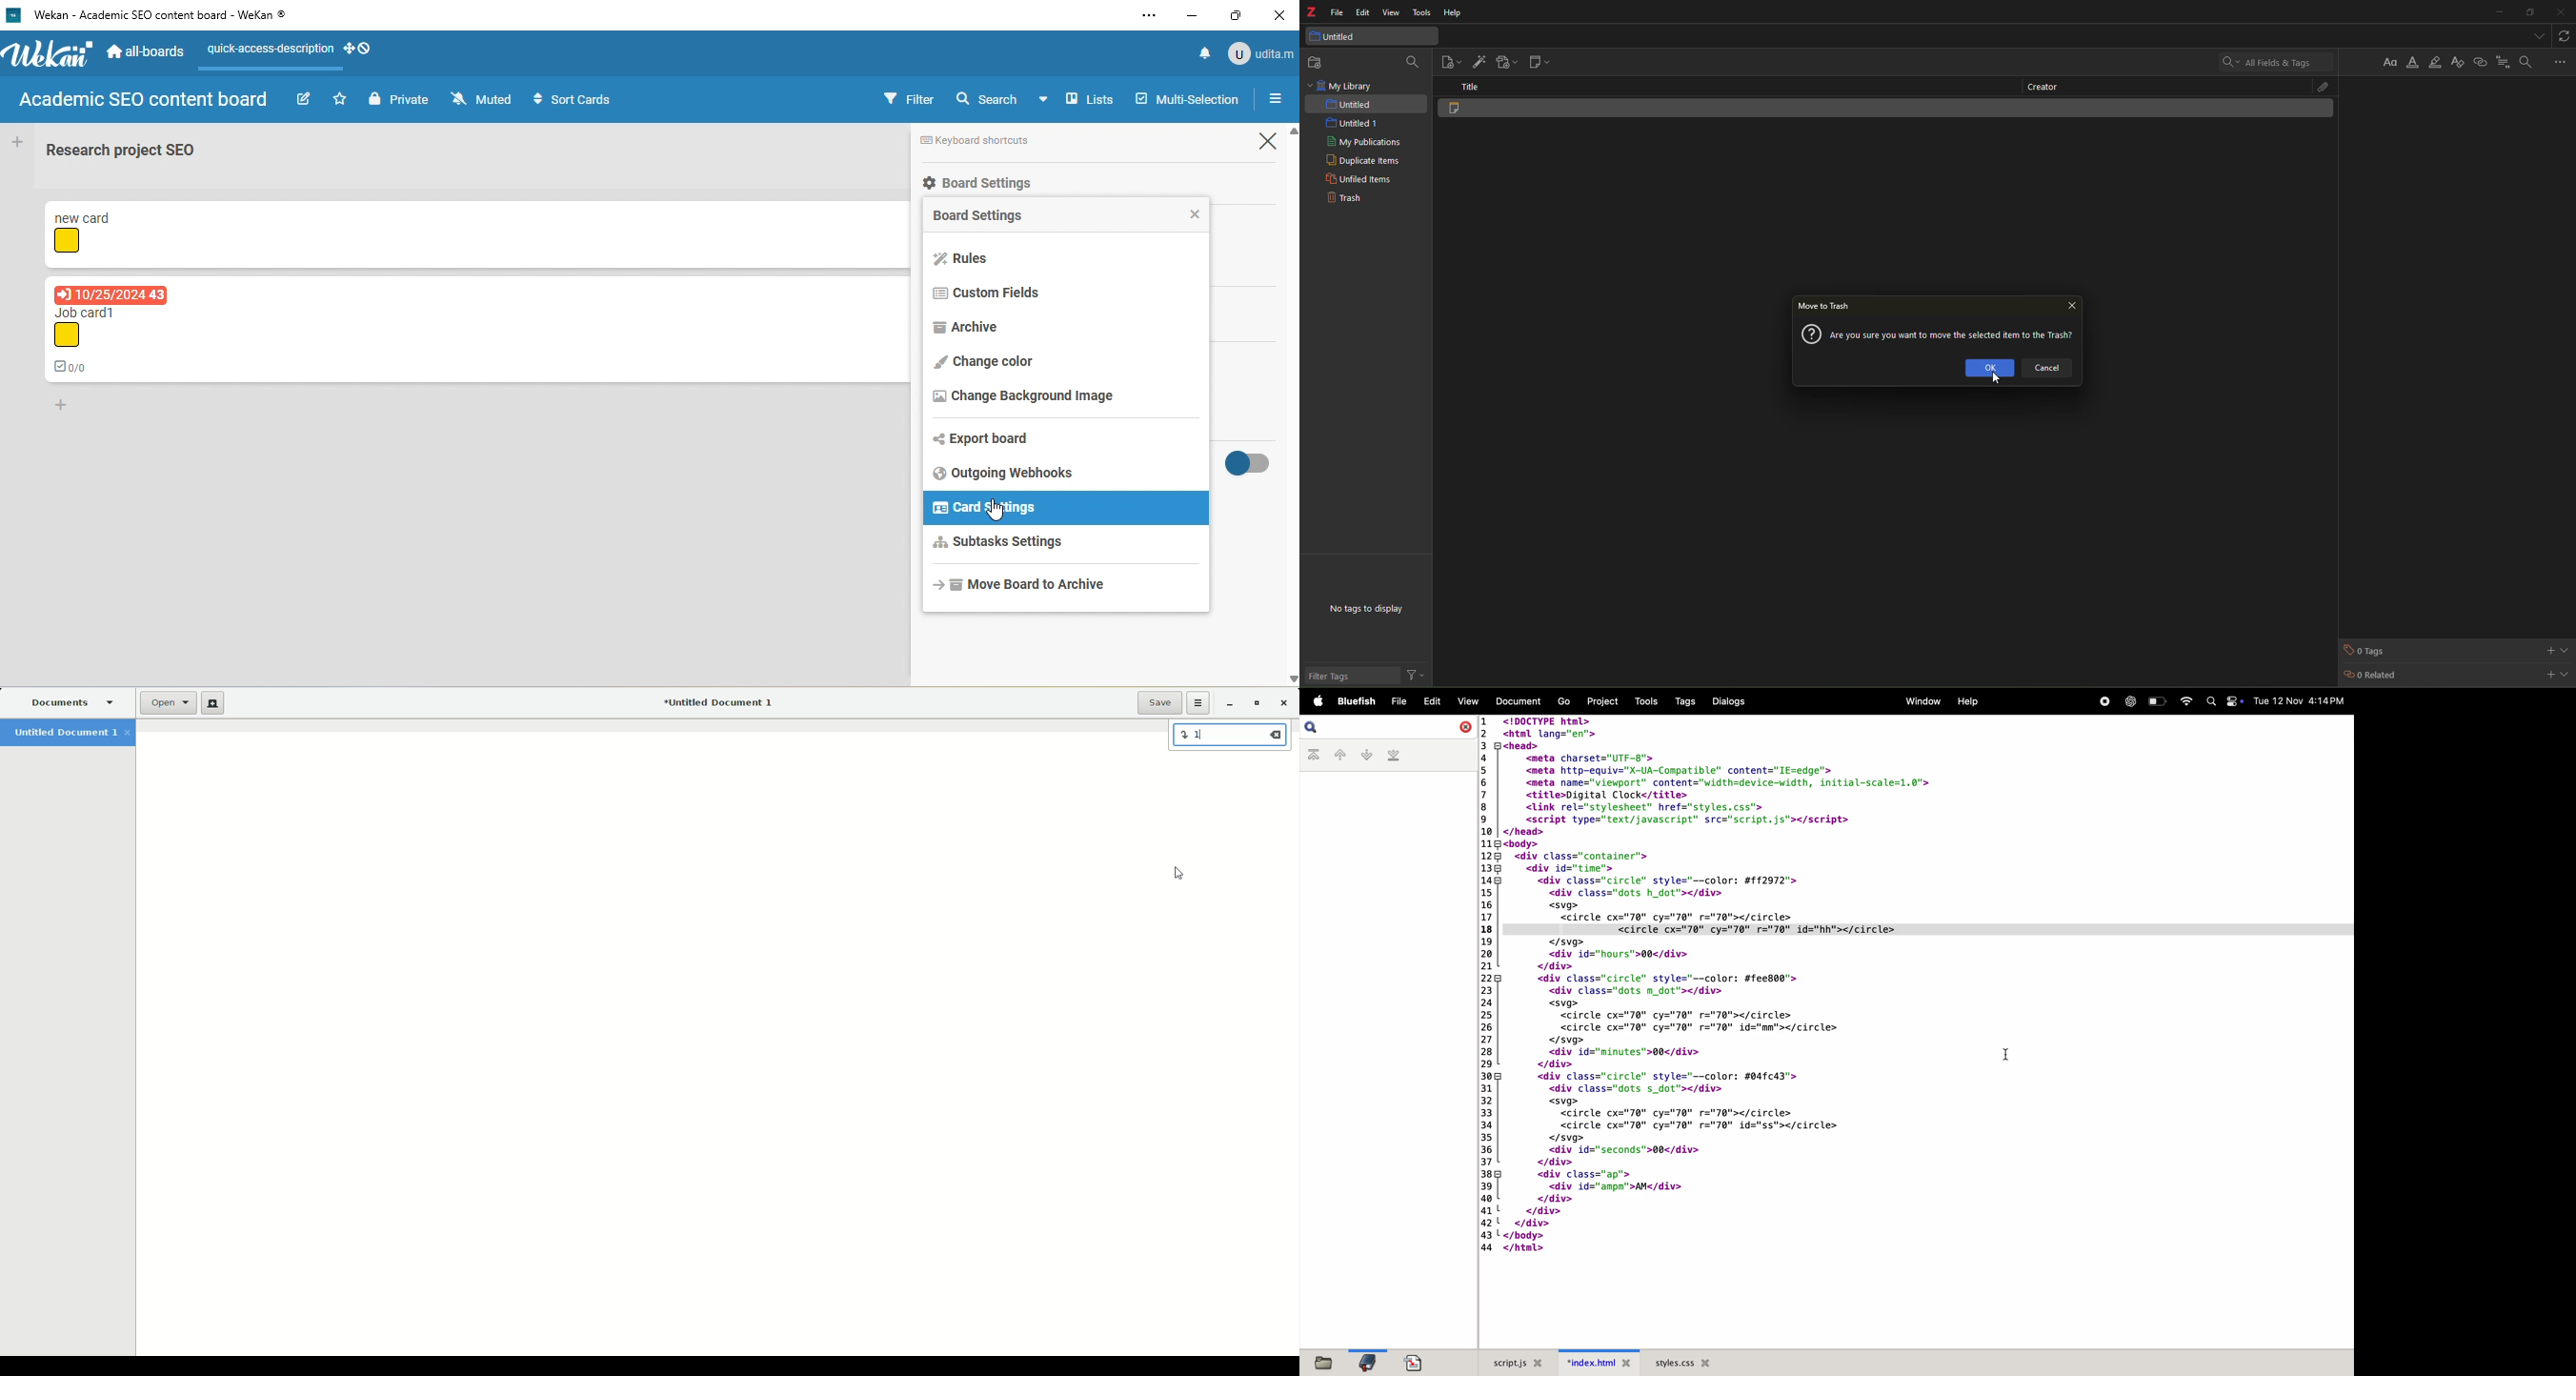  Describe the element at coordinates (18, 145) in the screenshot. I see `add` at that location.